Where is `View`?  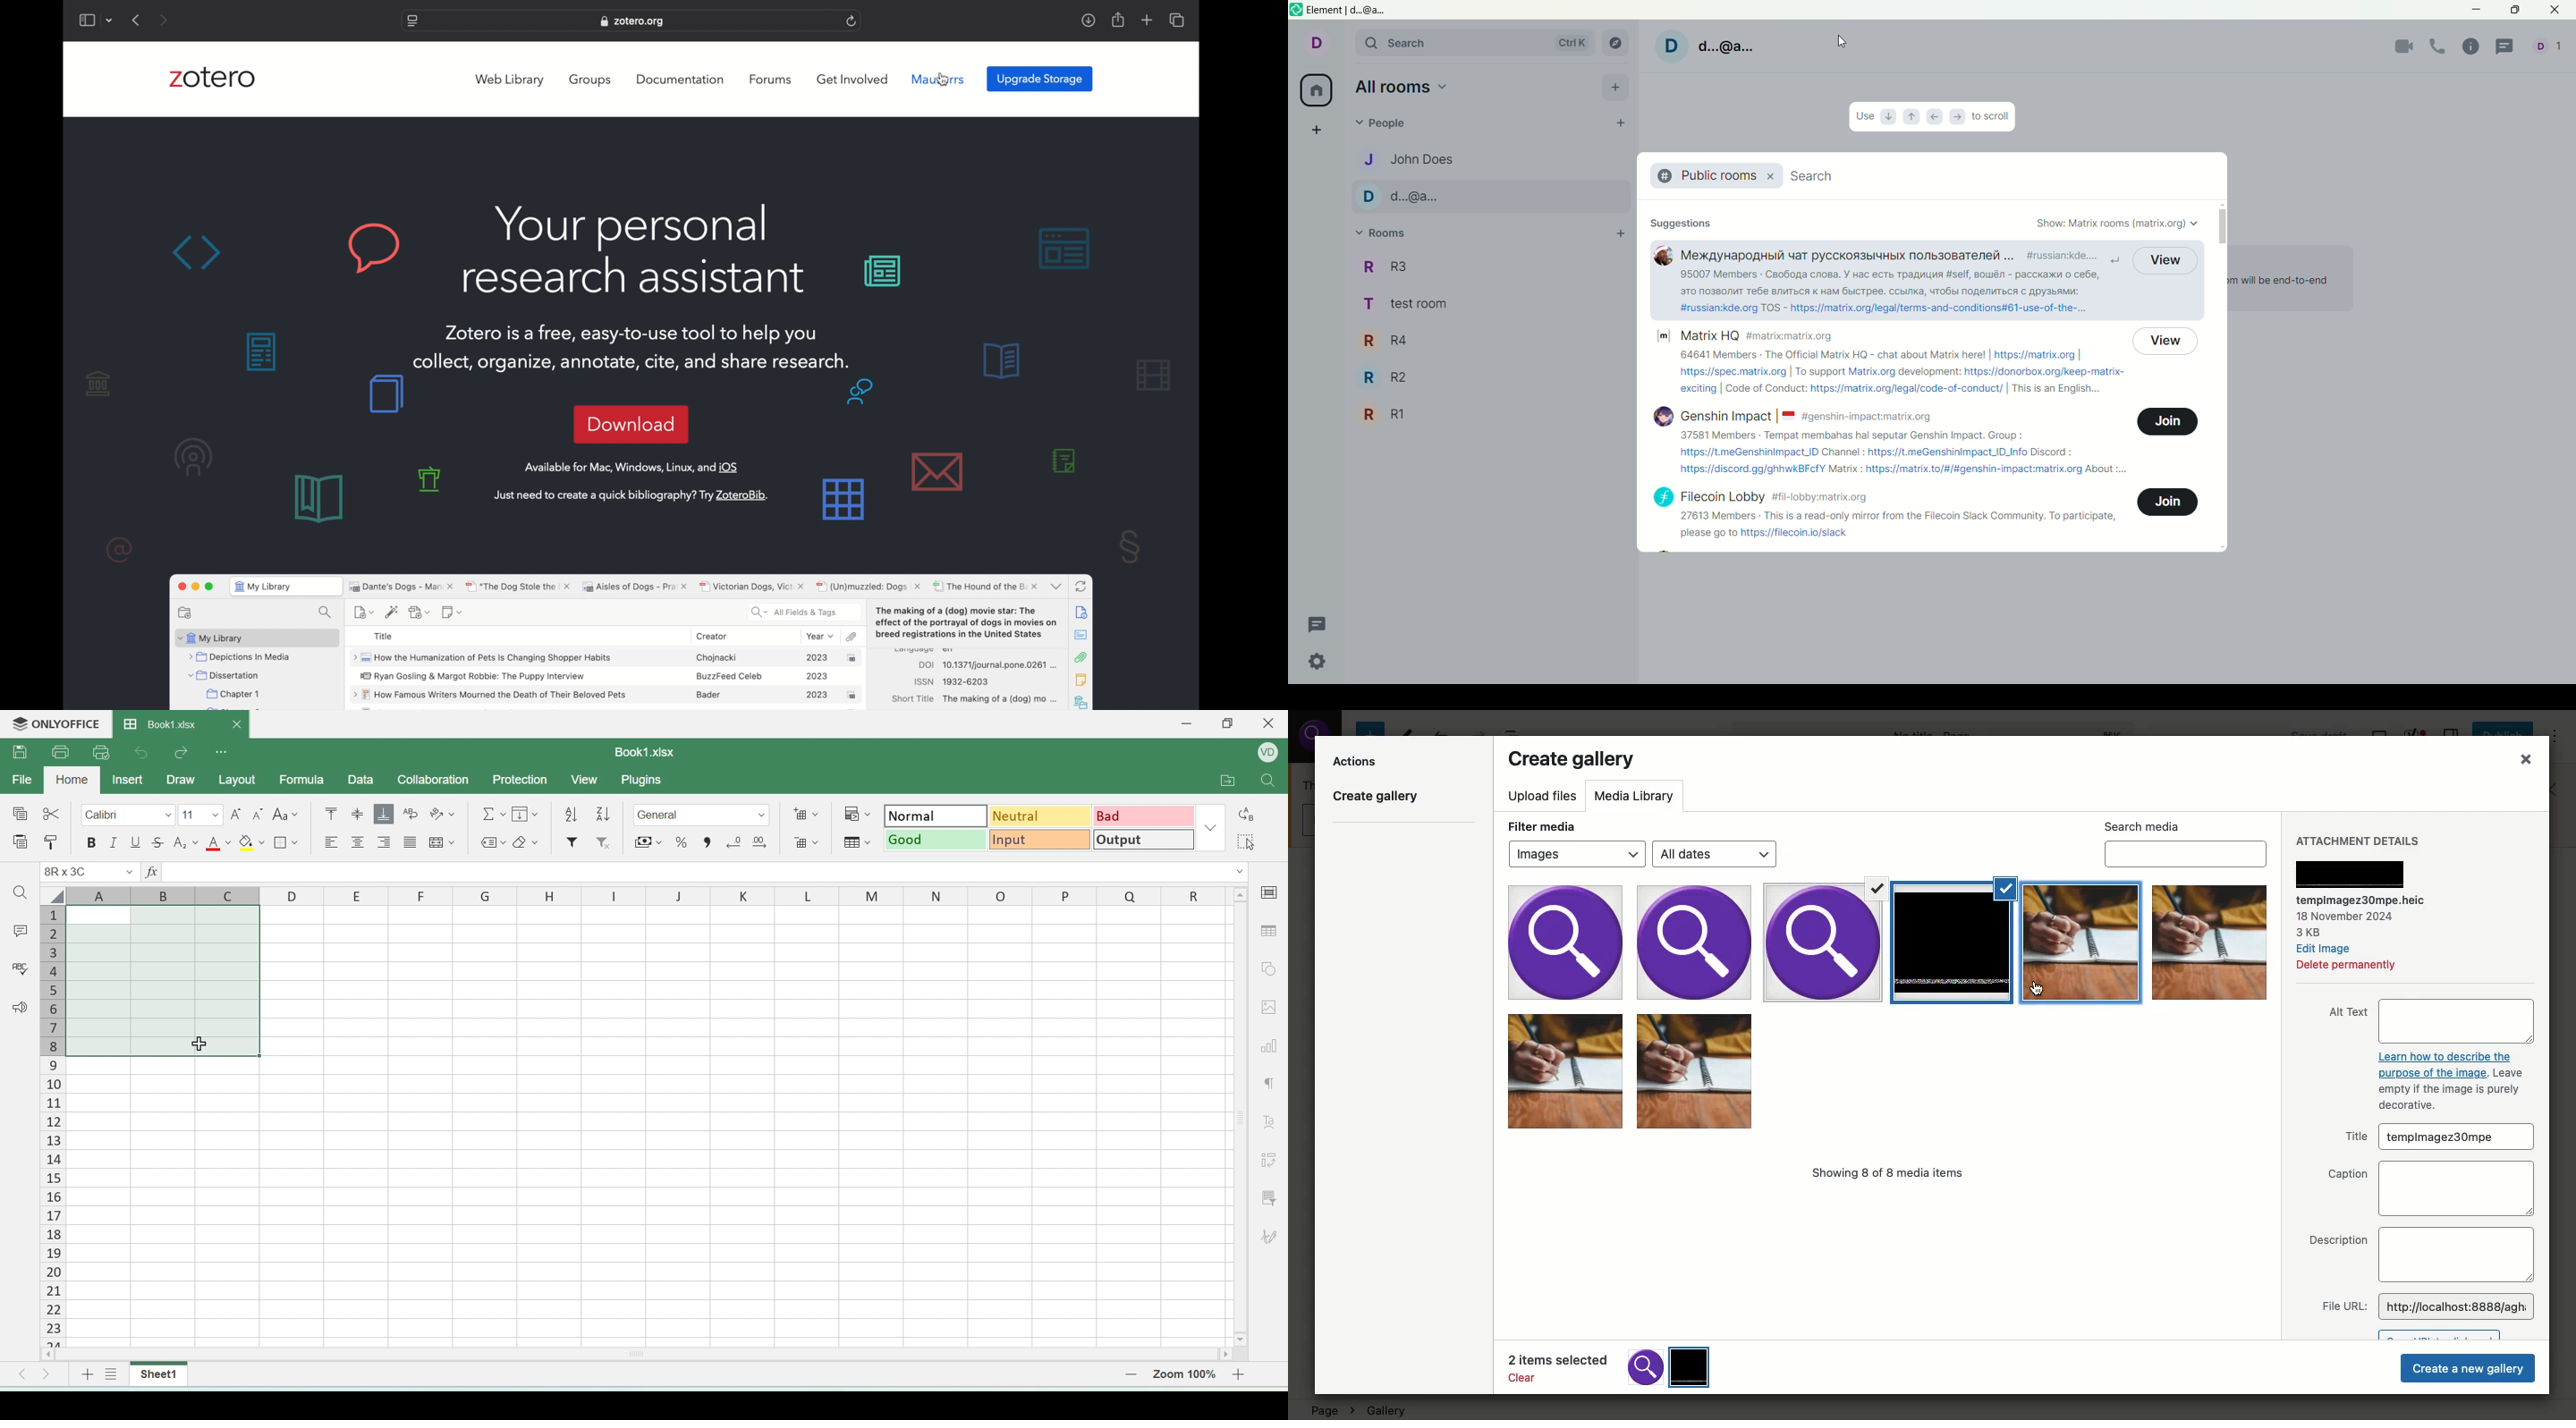 View is located at coordinates (2165, 342).